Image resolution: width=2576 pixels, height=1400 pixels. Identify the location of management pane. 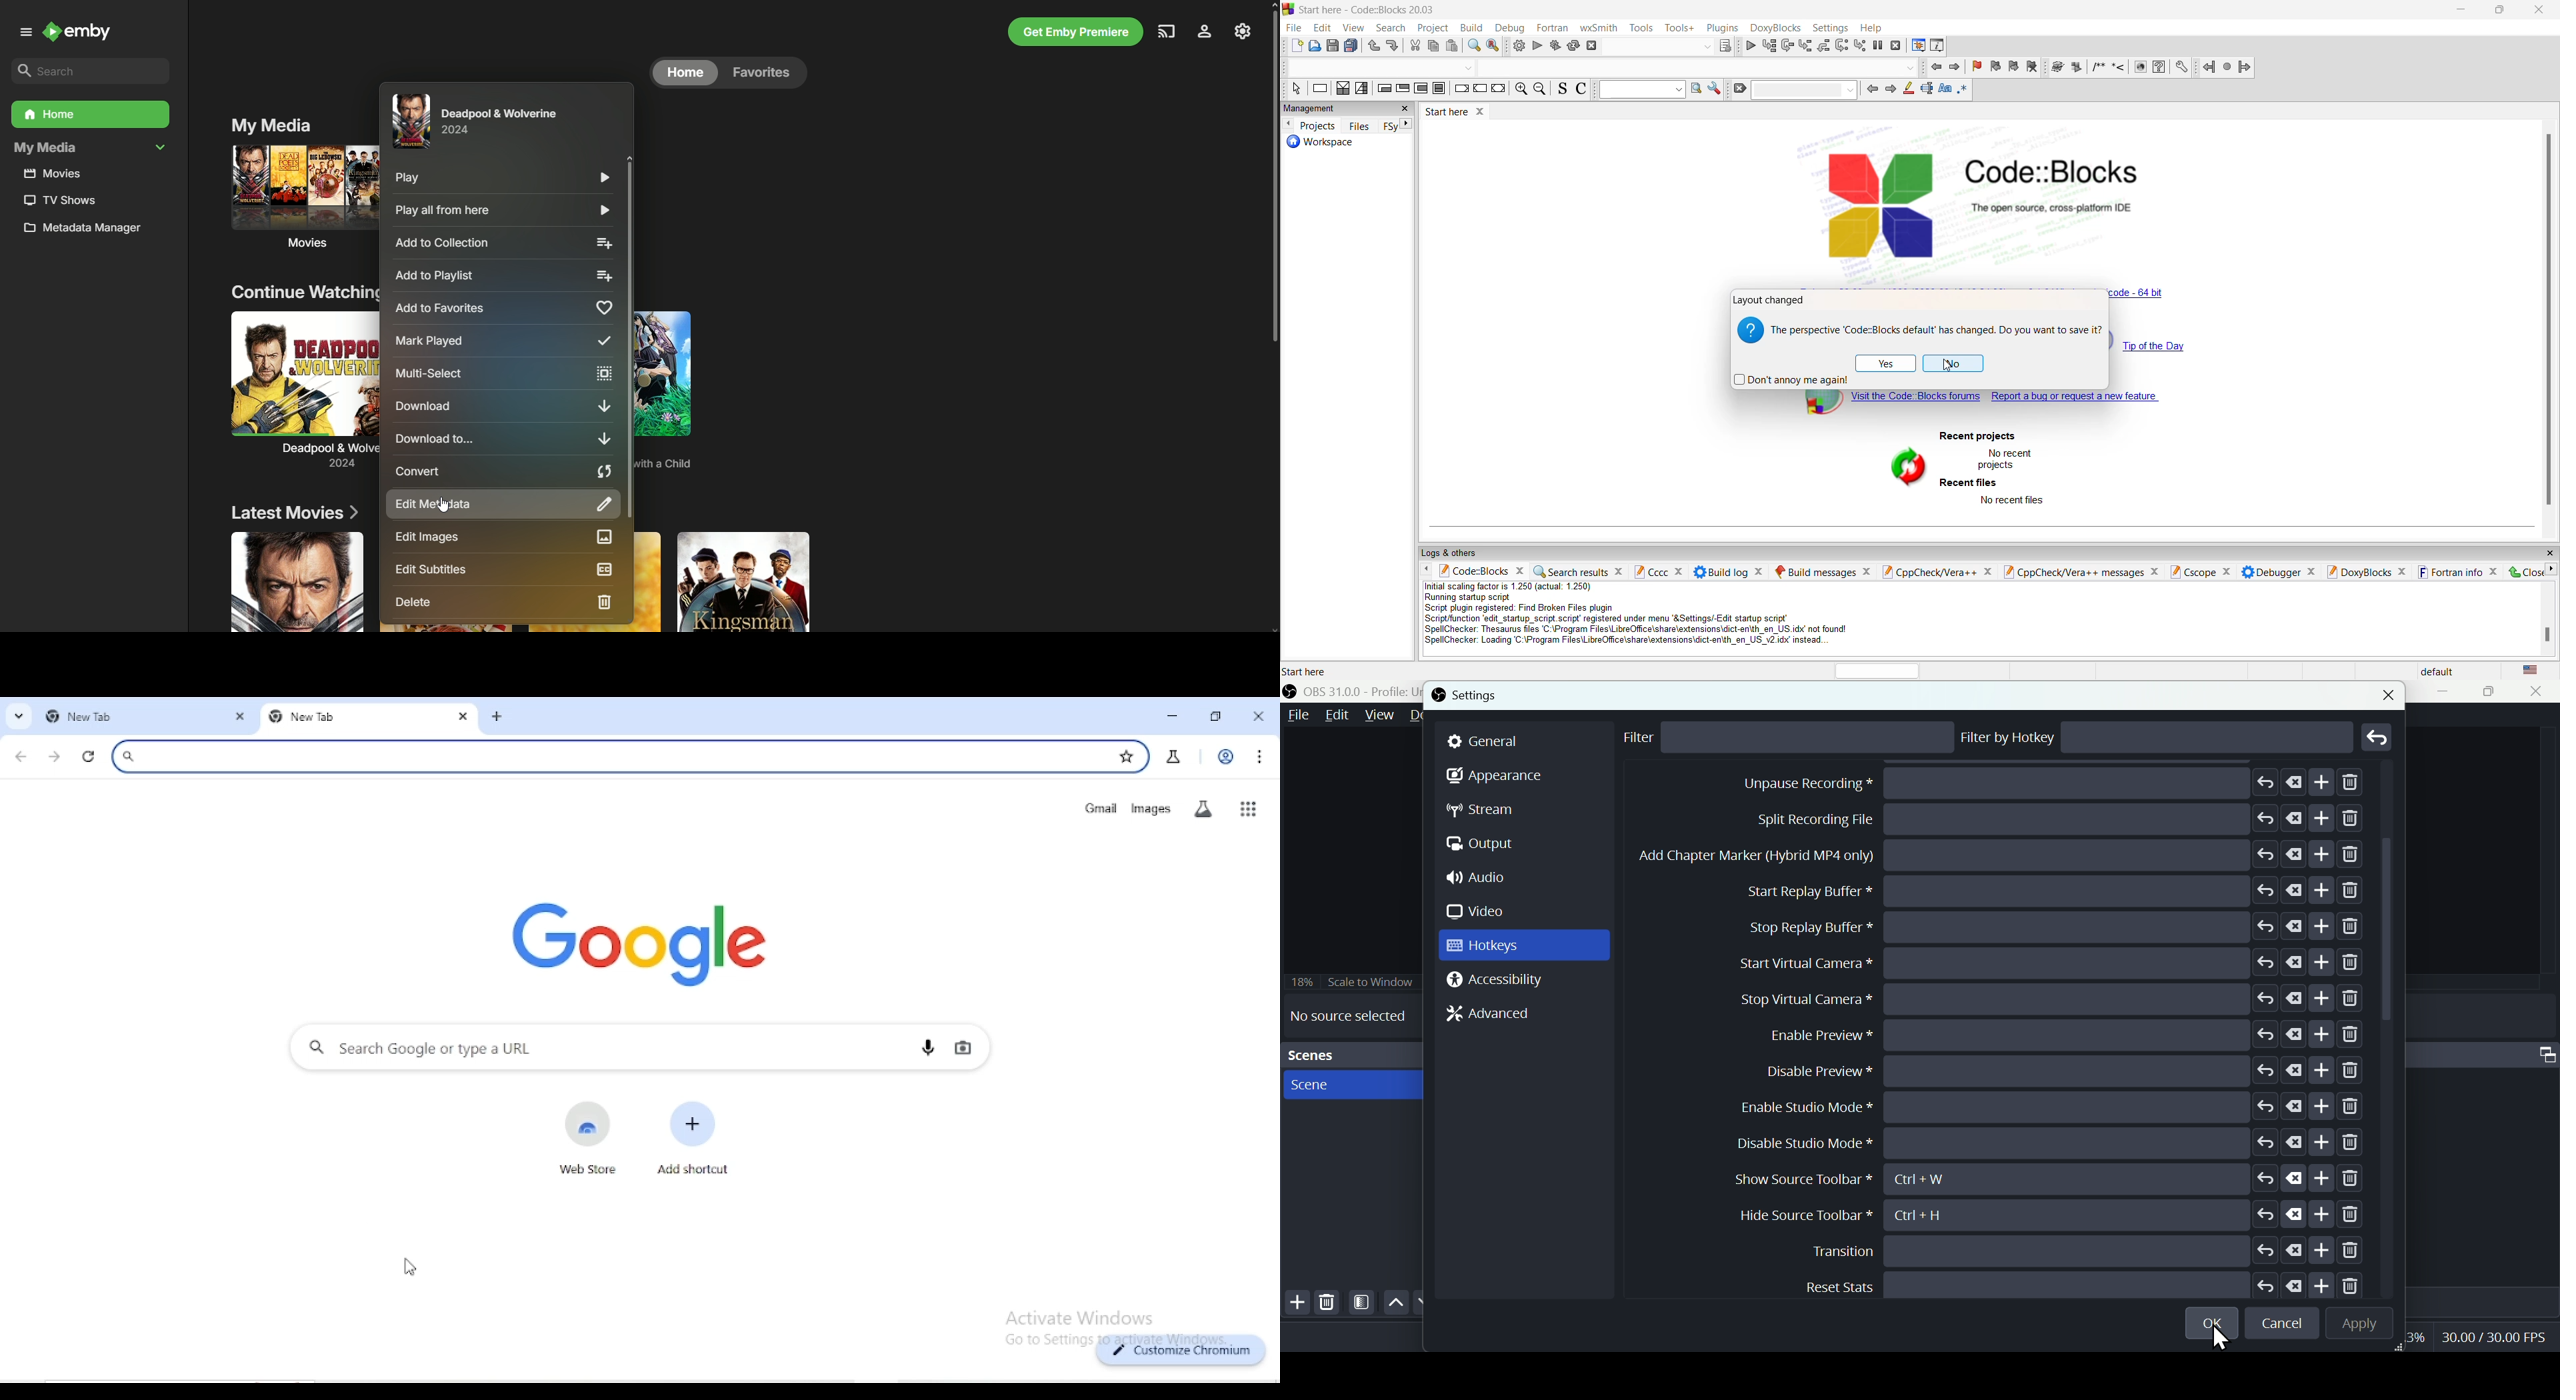
(1335, 109).